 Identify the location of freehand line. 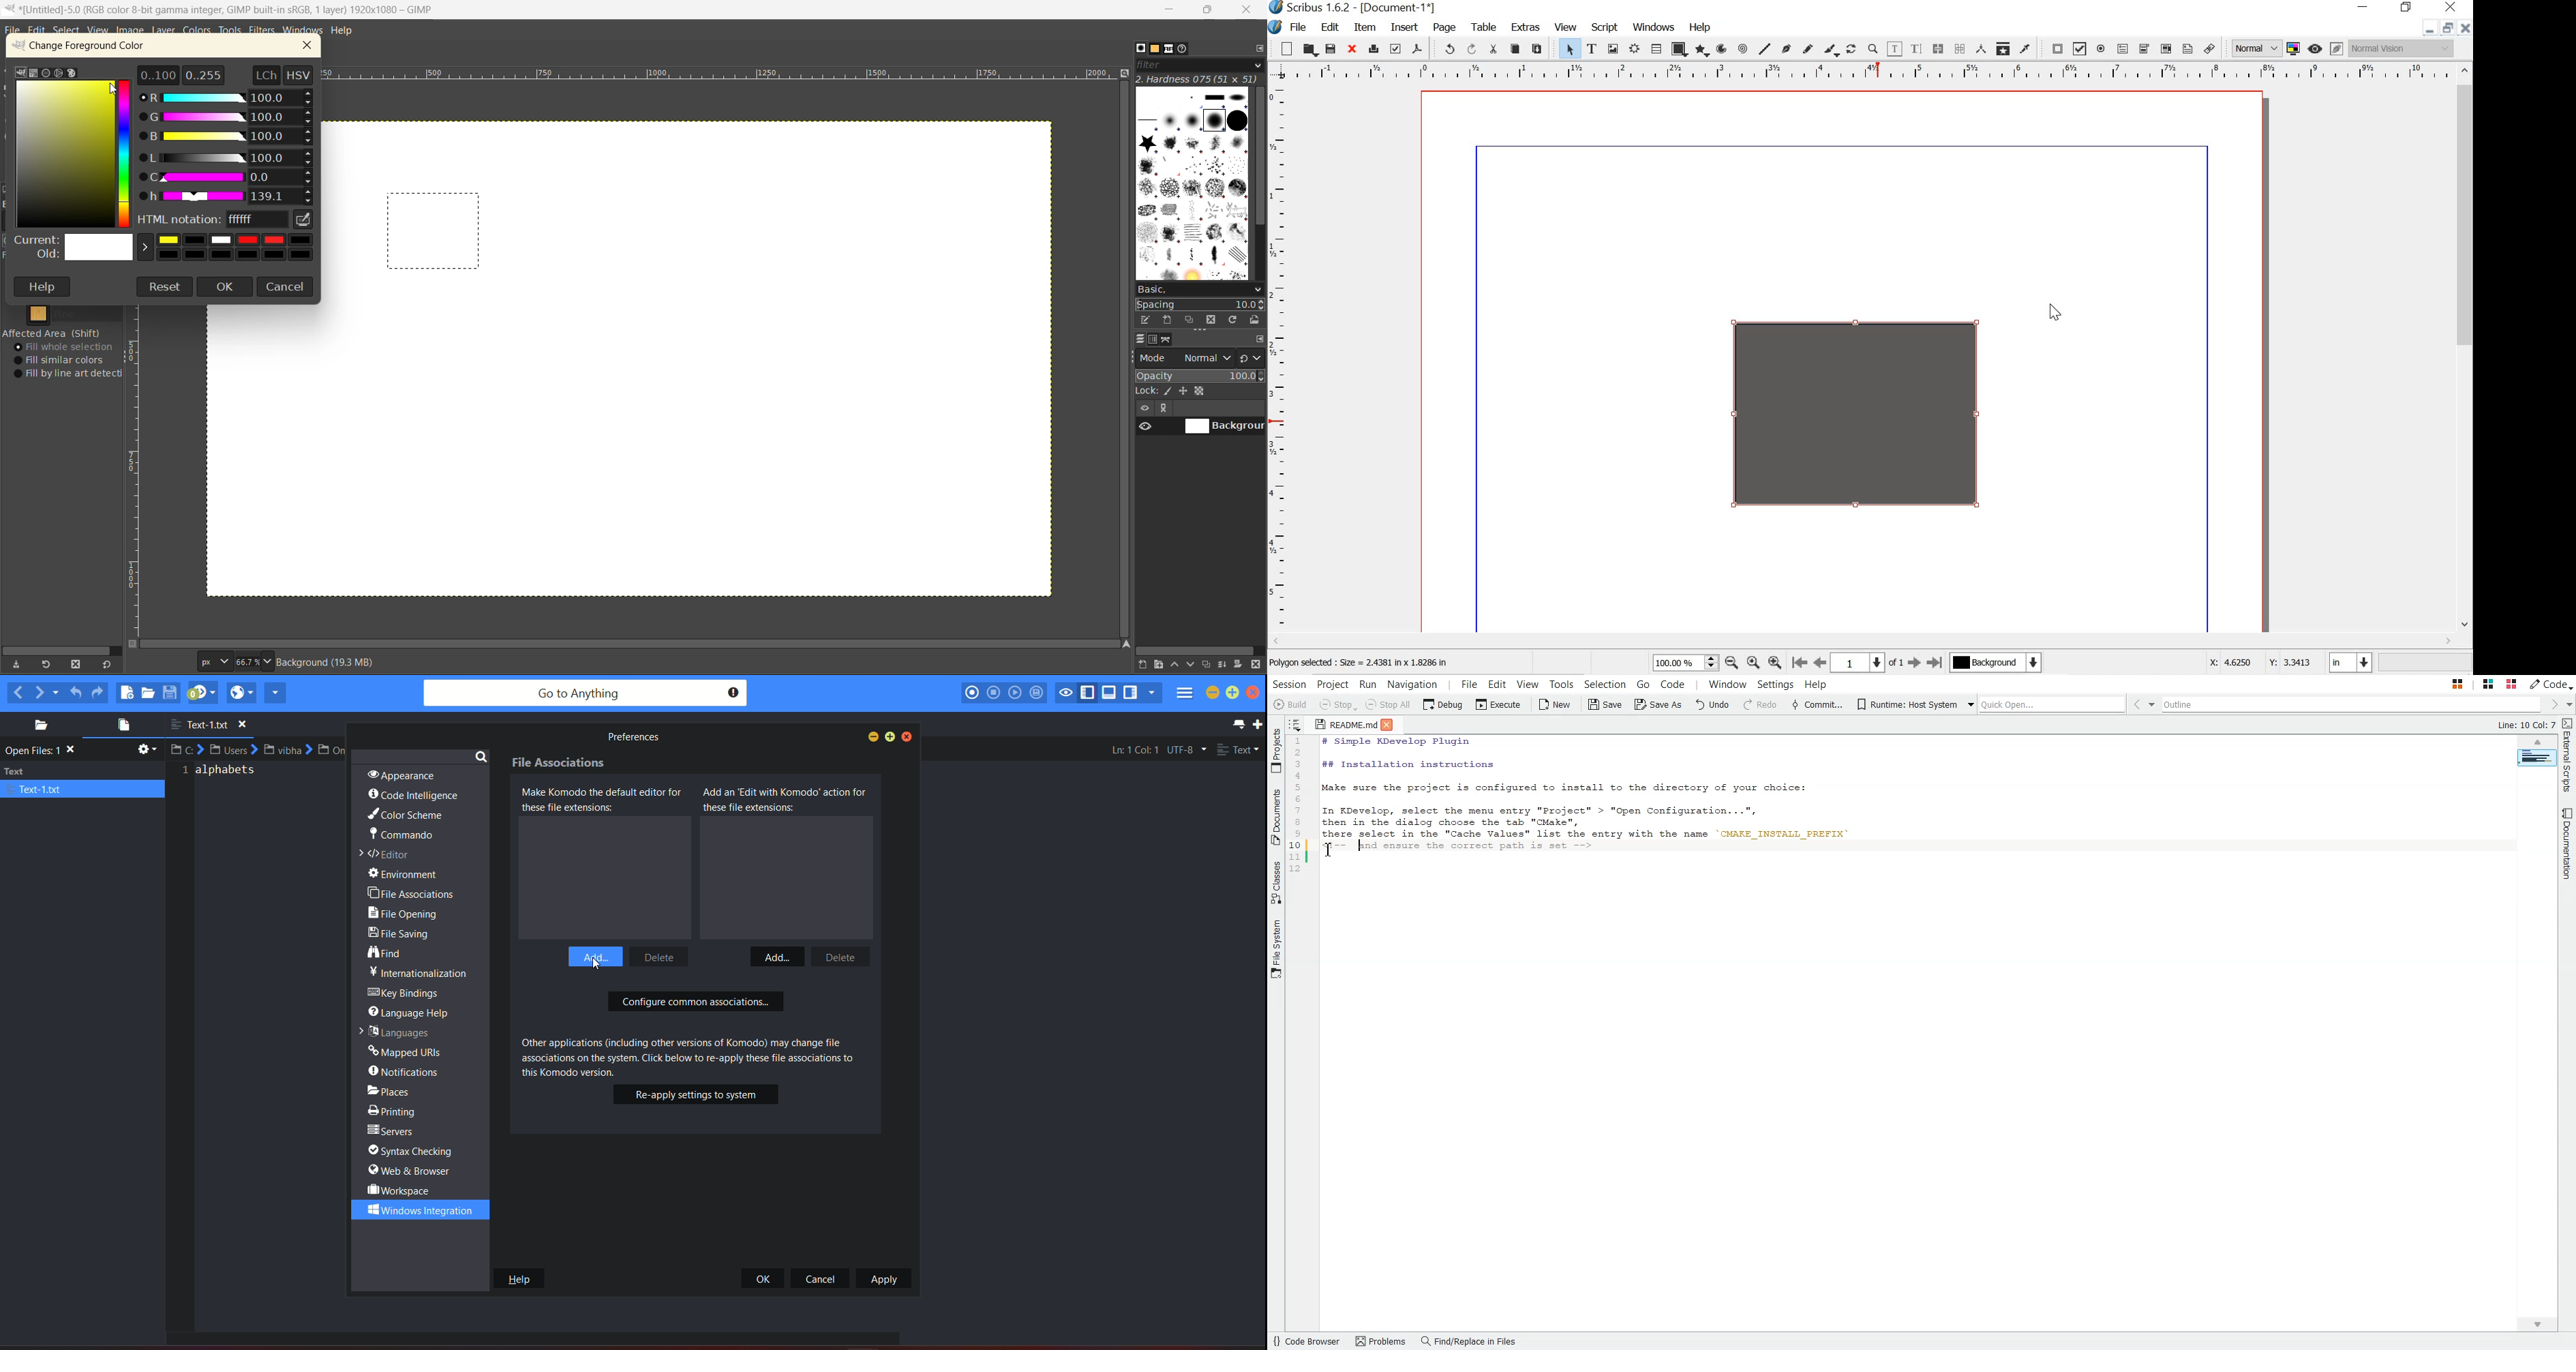
(1808, 49).